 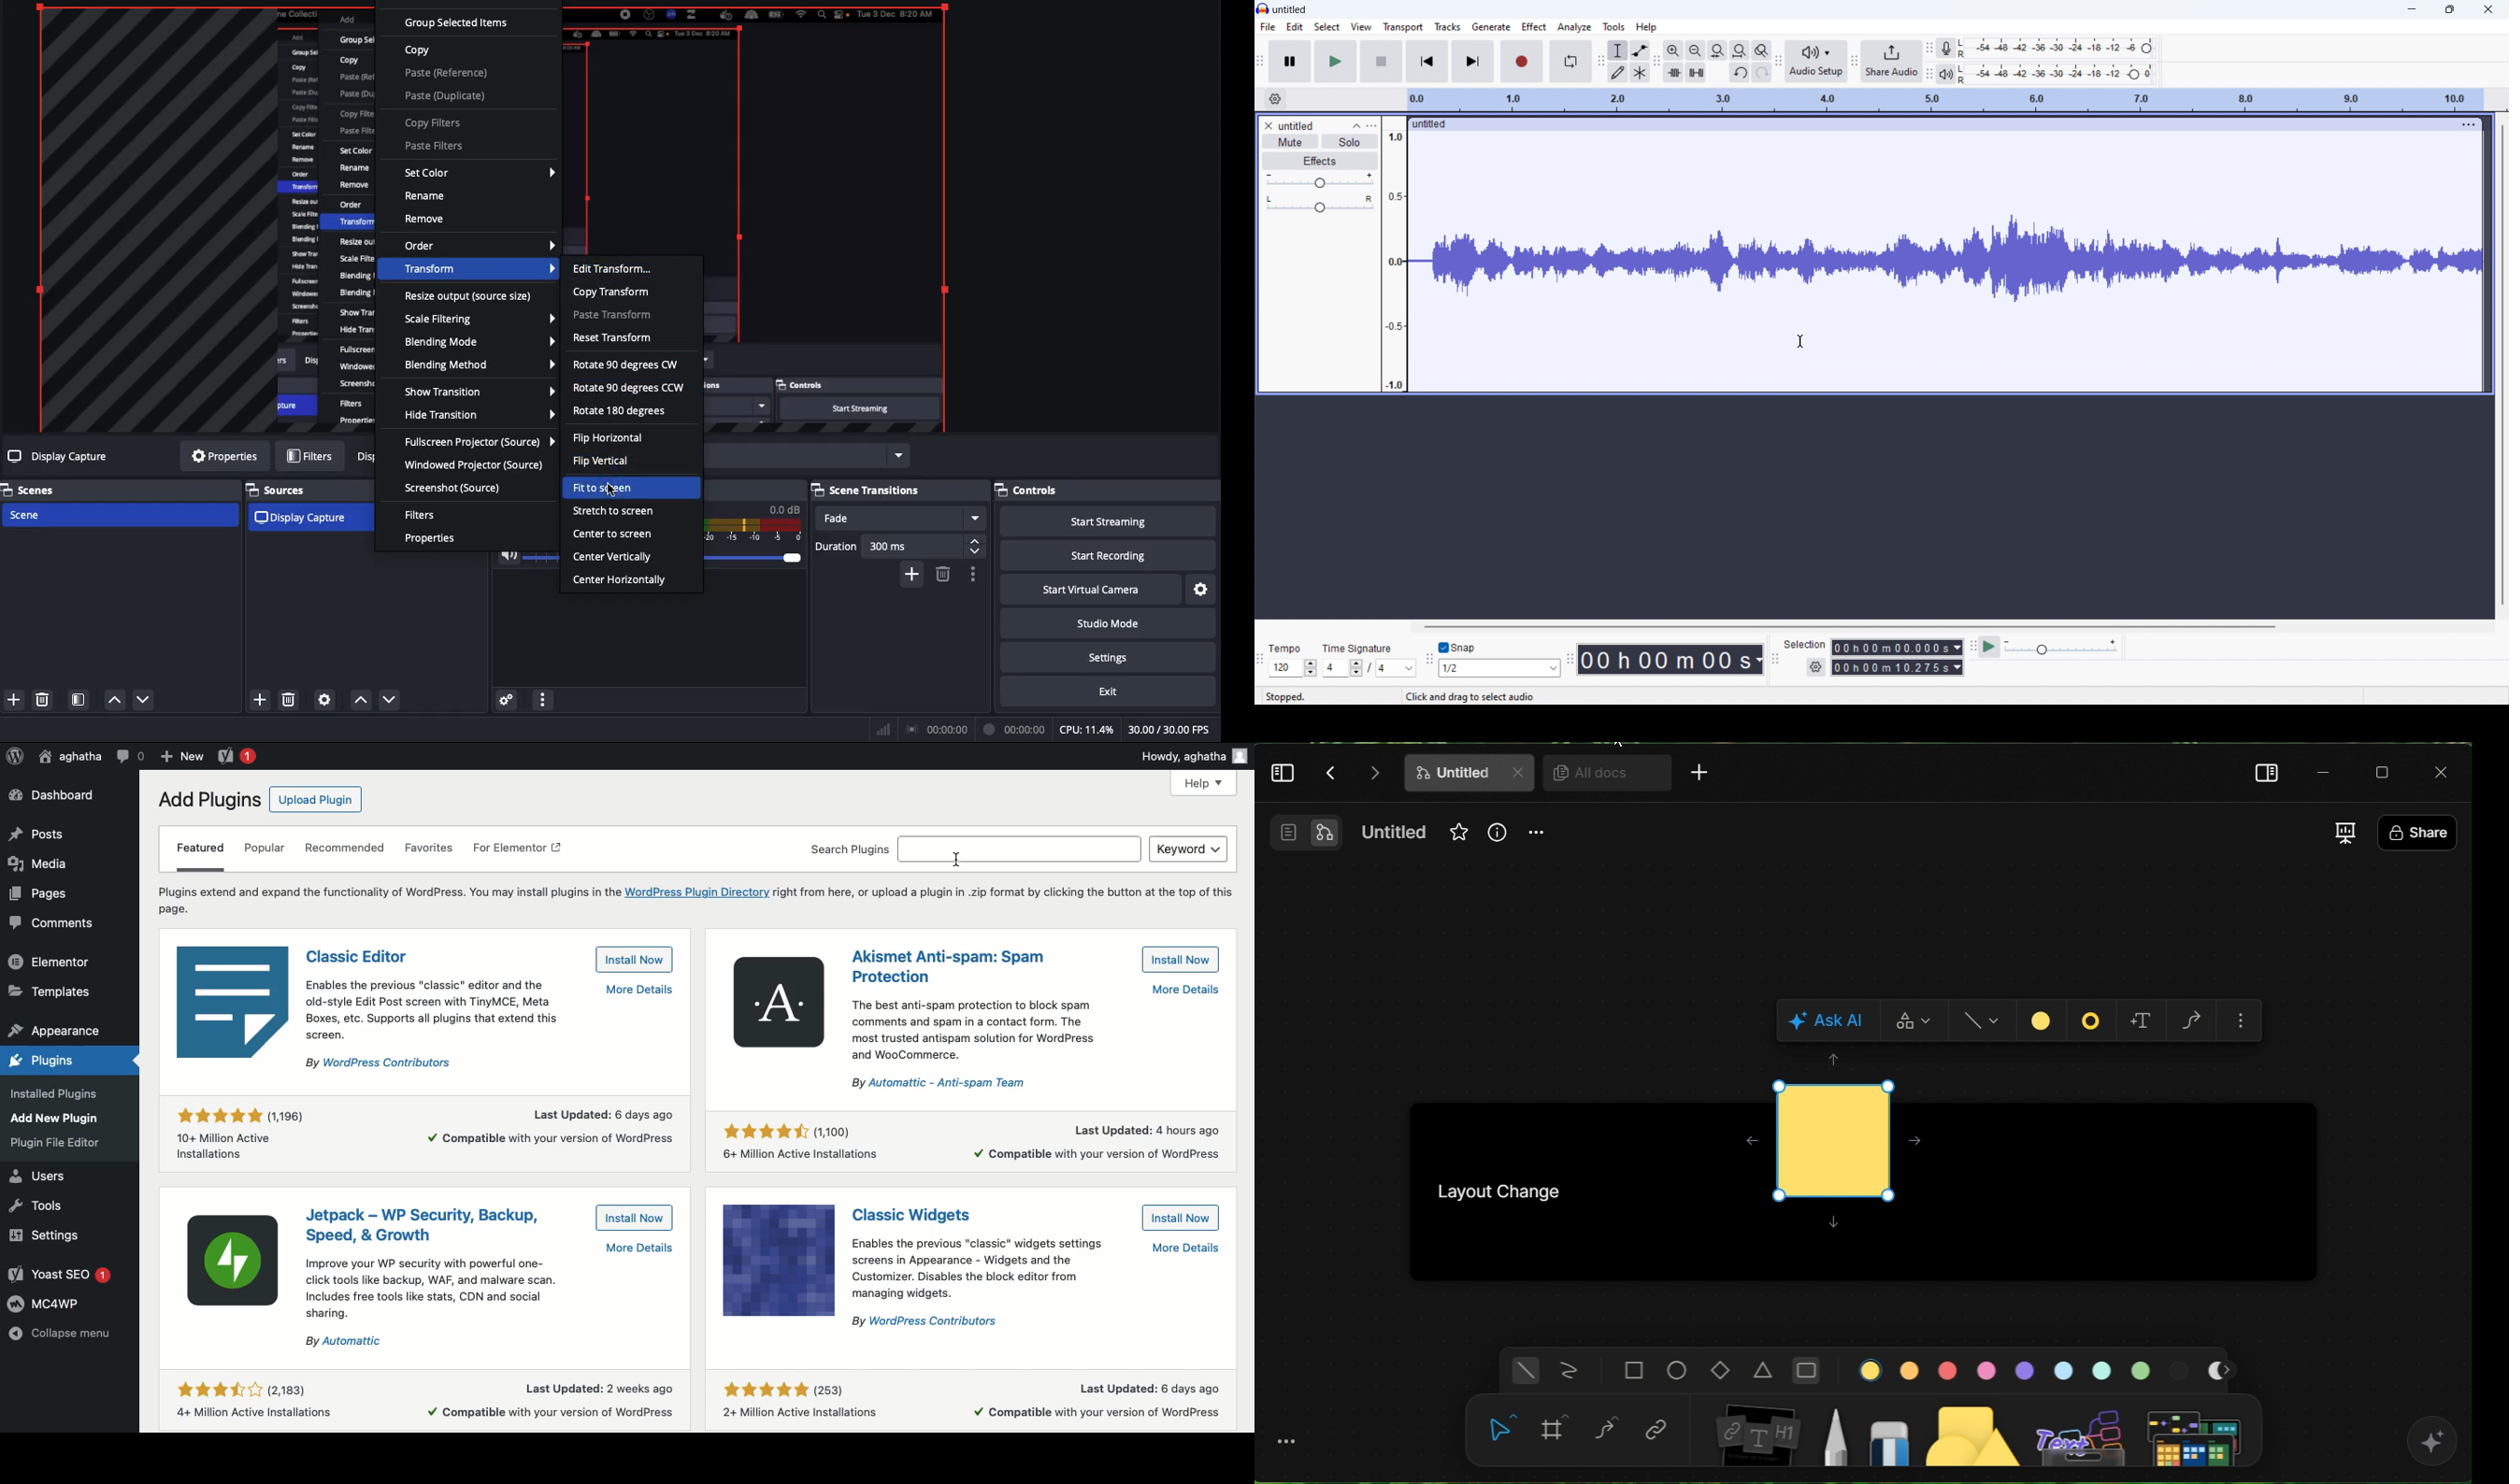 What do you see at coordinates (1107, 558) in the screenshot?
I see `Start recording` at bounding box center [1107, 558].